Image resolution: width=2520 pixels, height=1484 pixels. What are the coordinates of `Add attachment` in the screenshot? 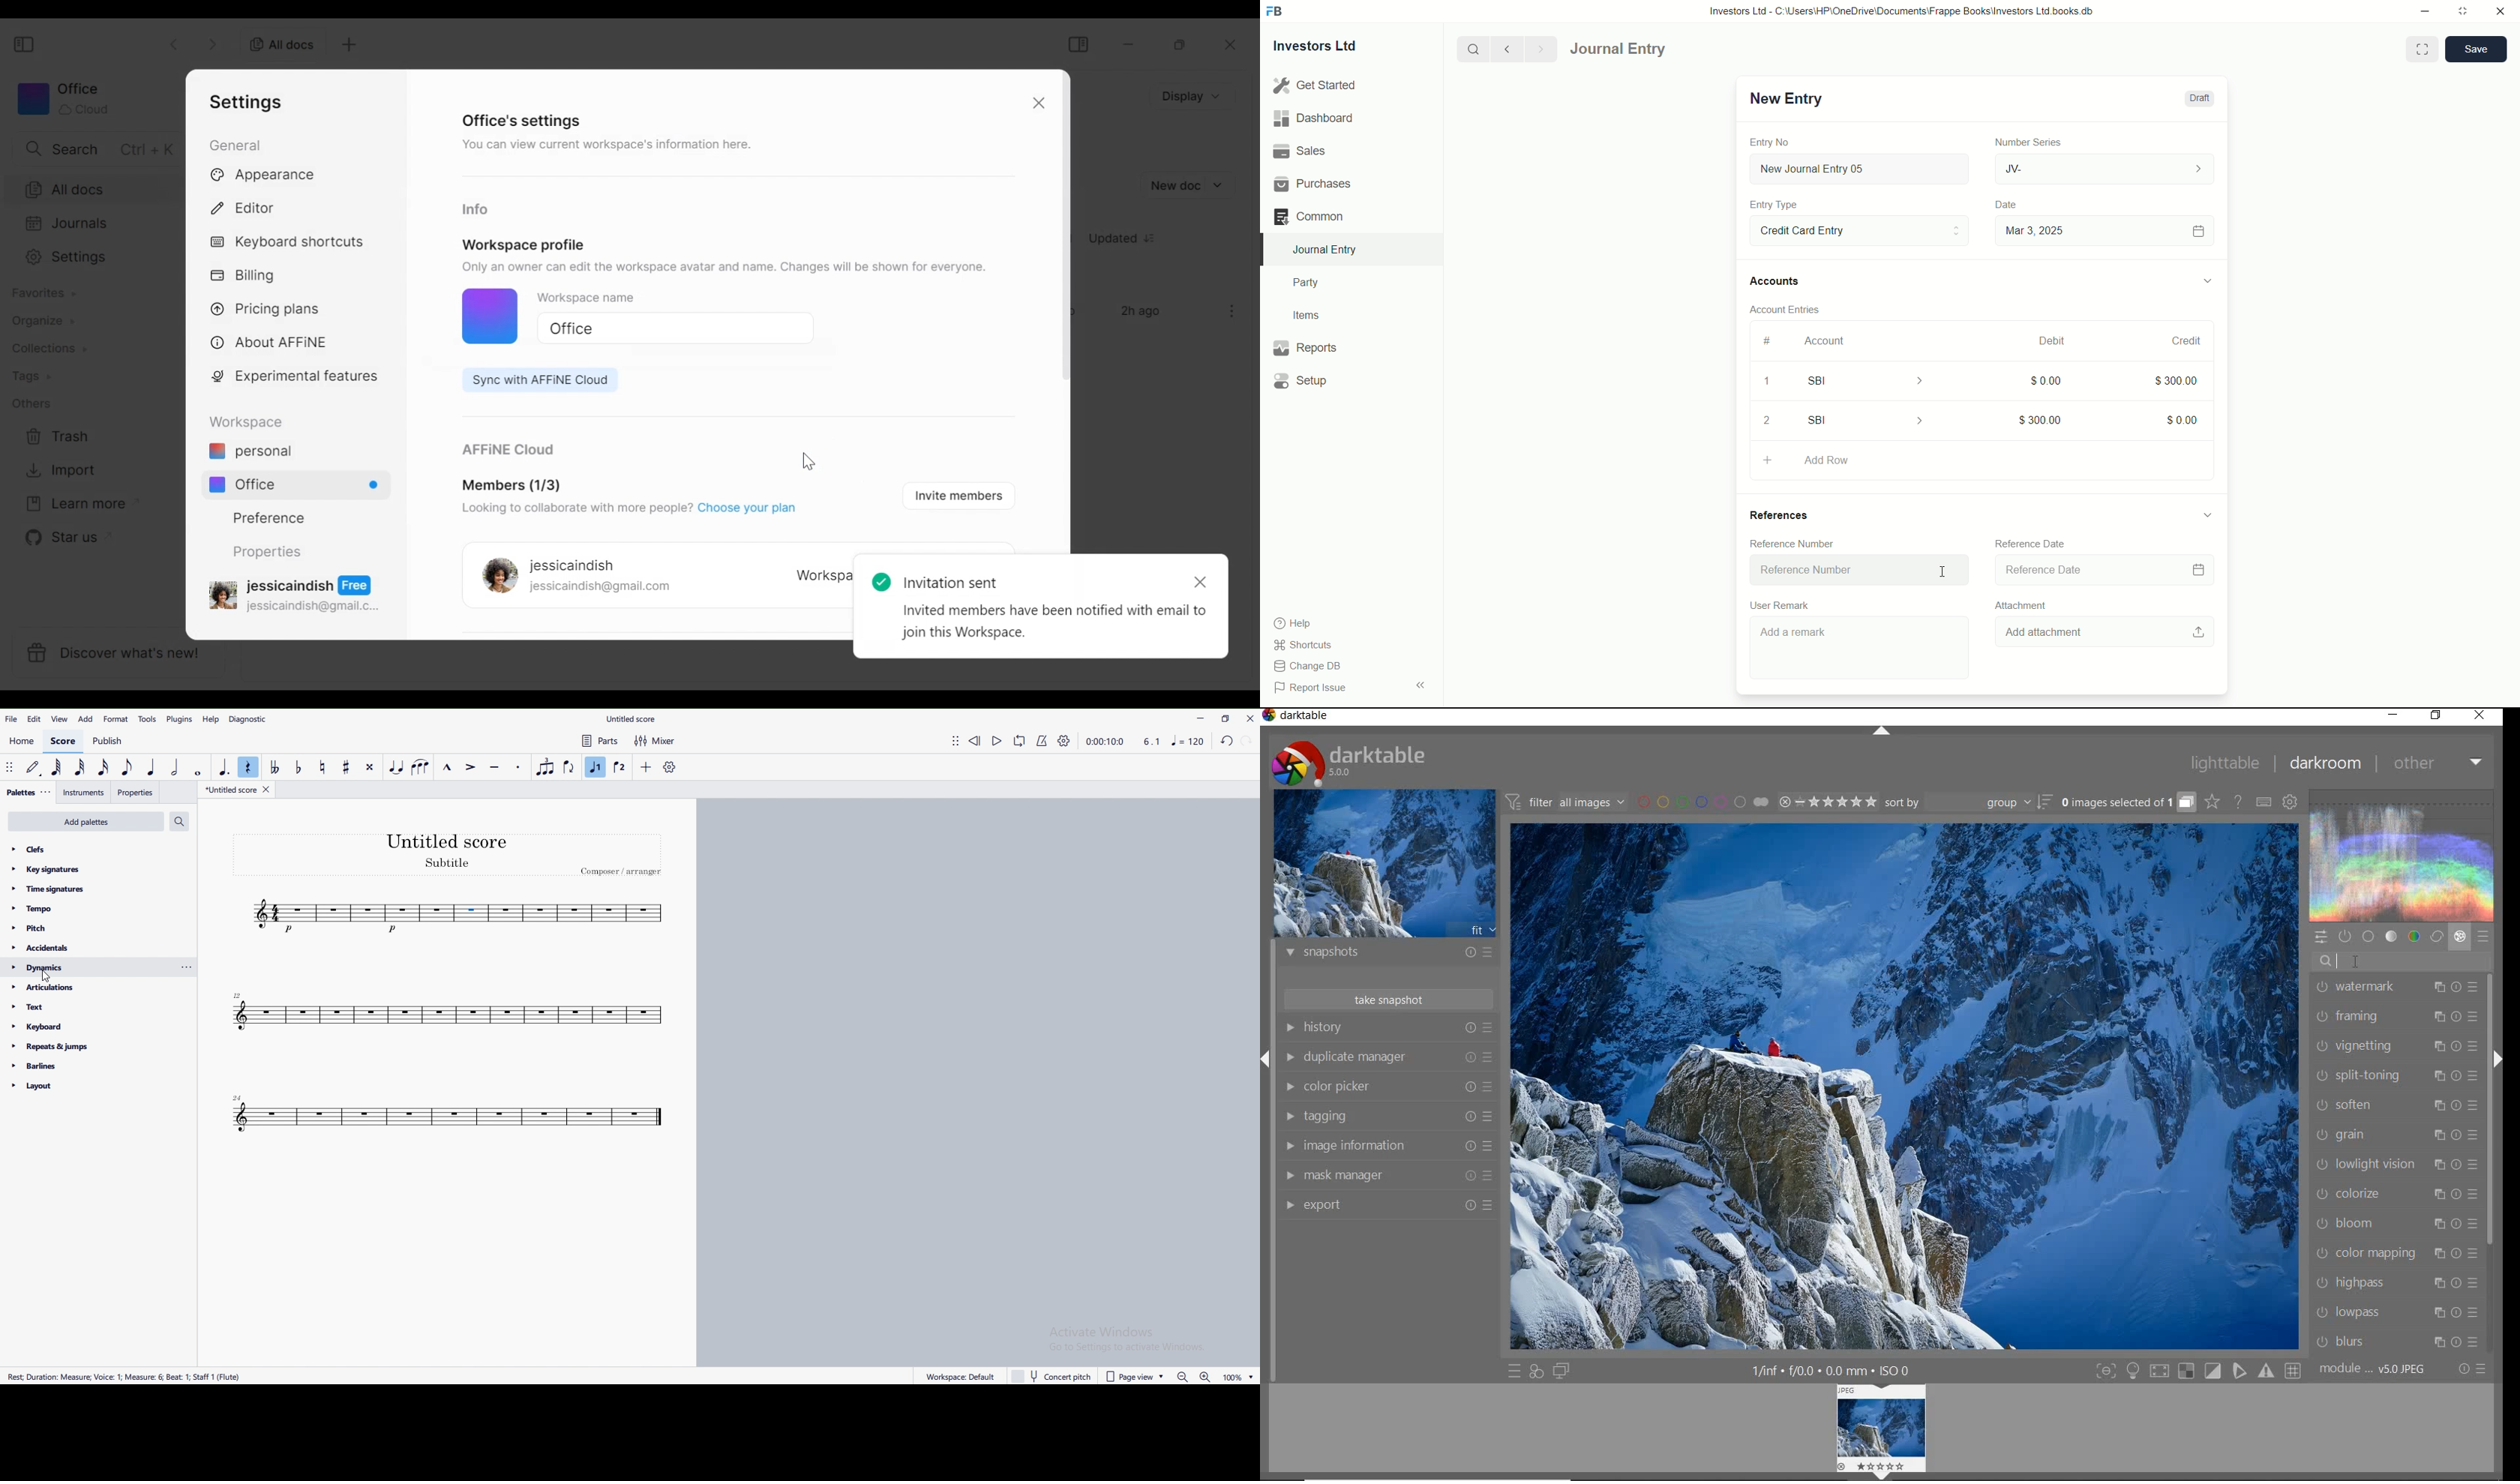 It's located at (2106, 633).